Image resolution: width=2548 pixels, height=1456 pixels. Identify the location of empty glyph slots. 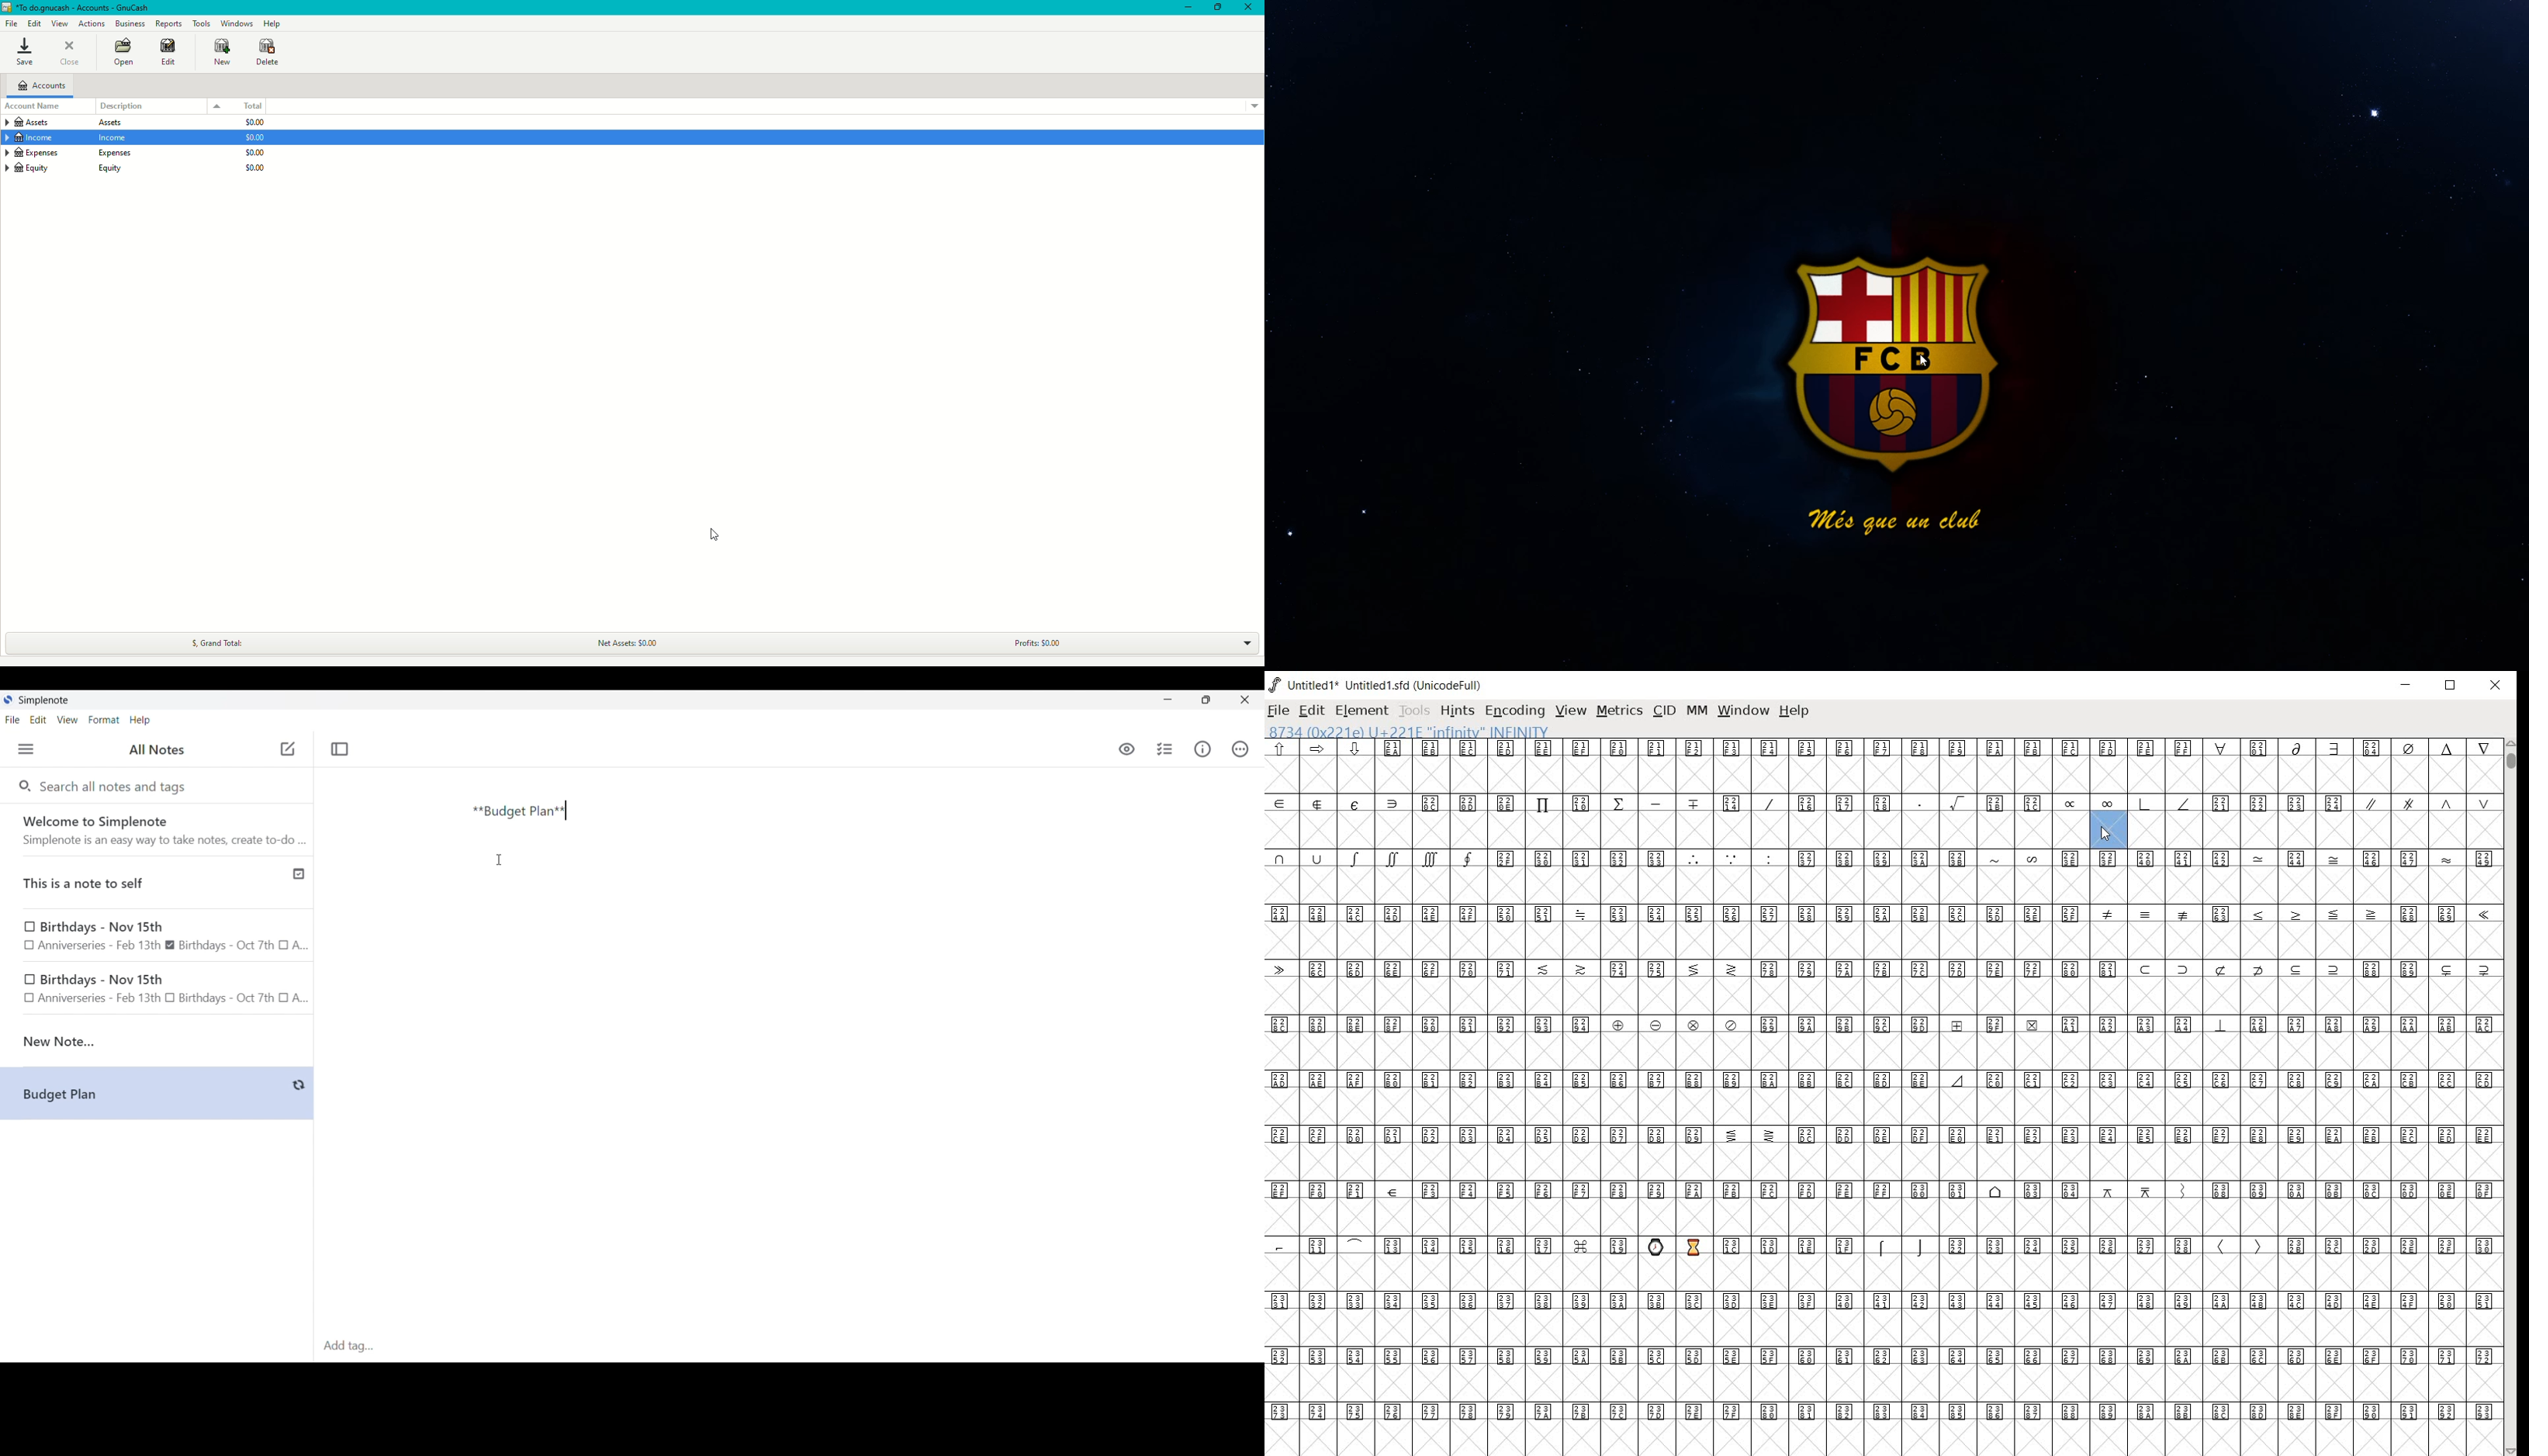
(1886, 885).